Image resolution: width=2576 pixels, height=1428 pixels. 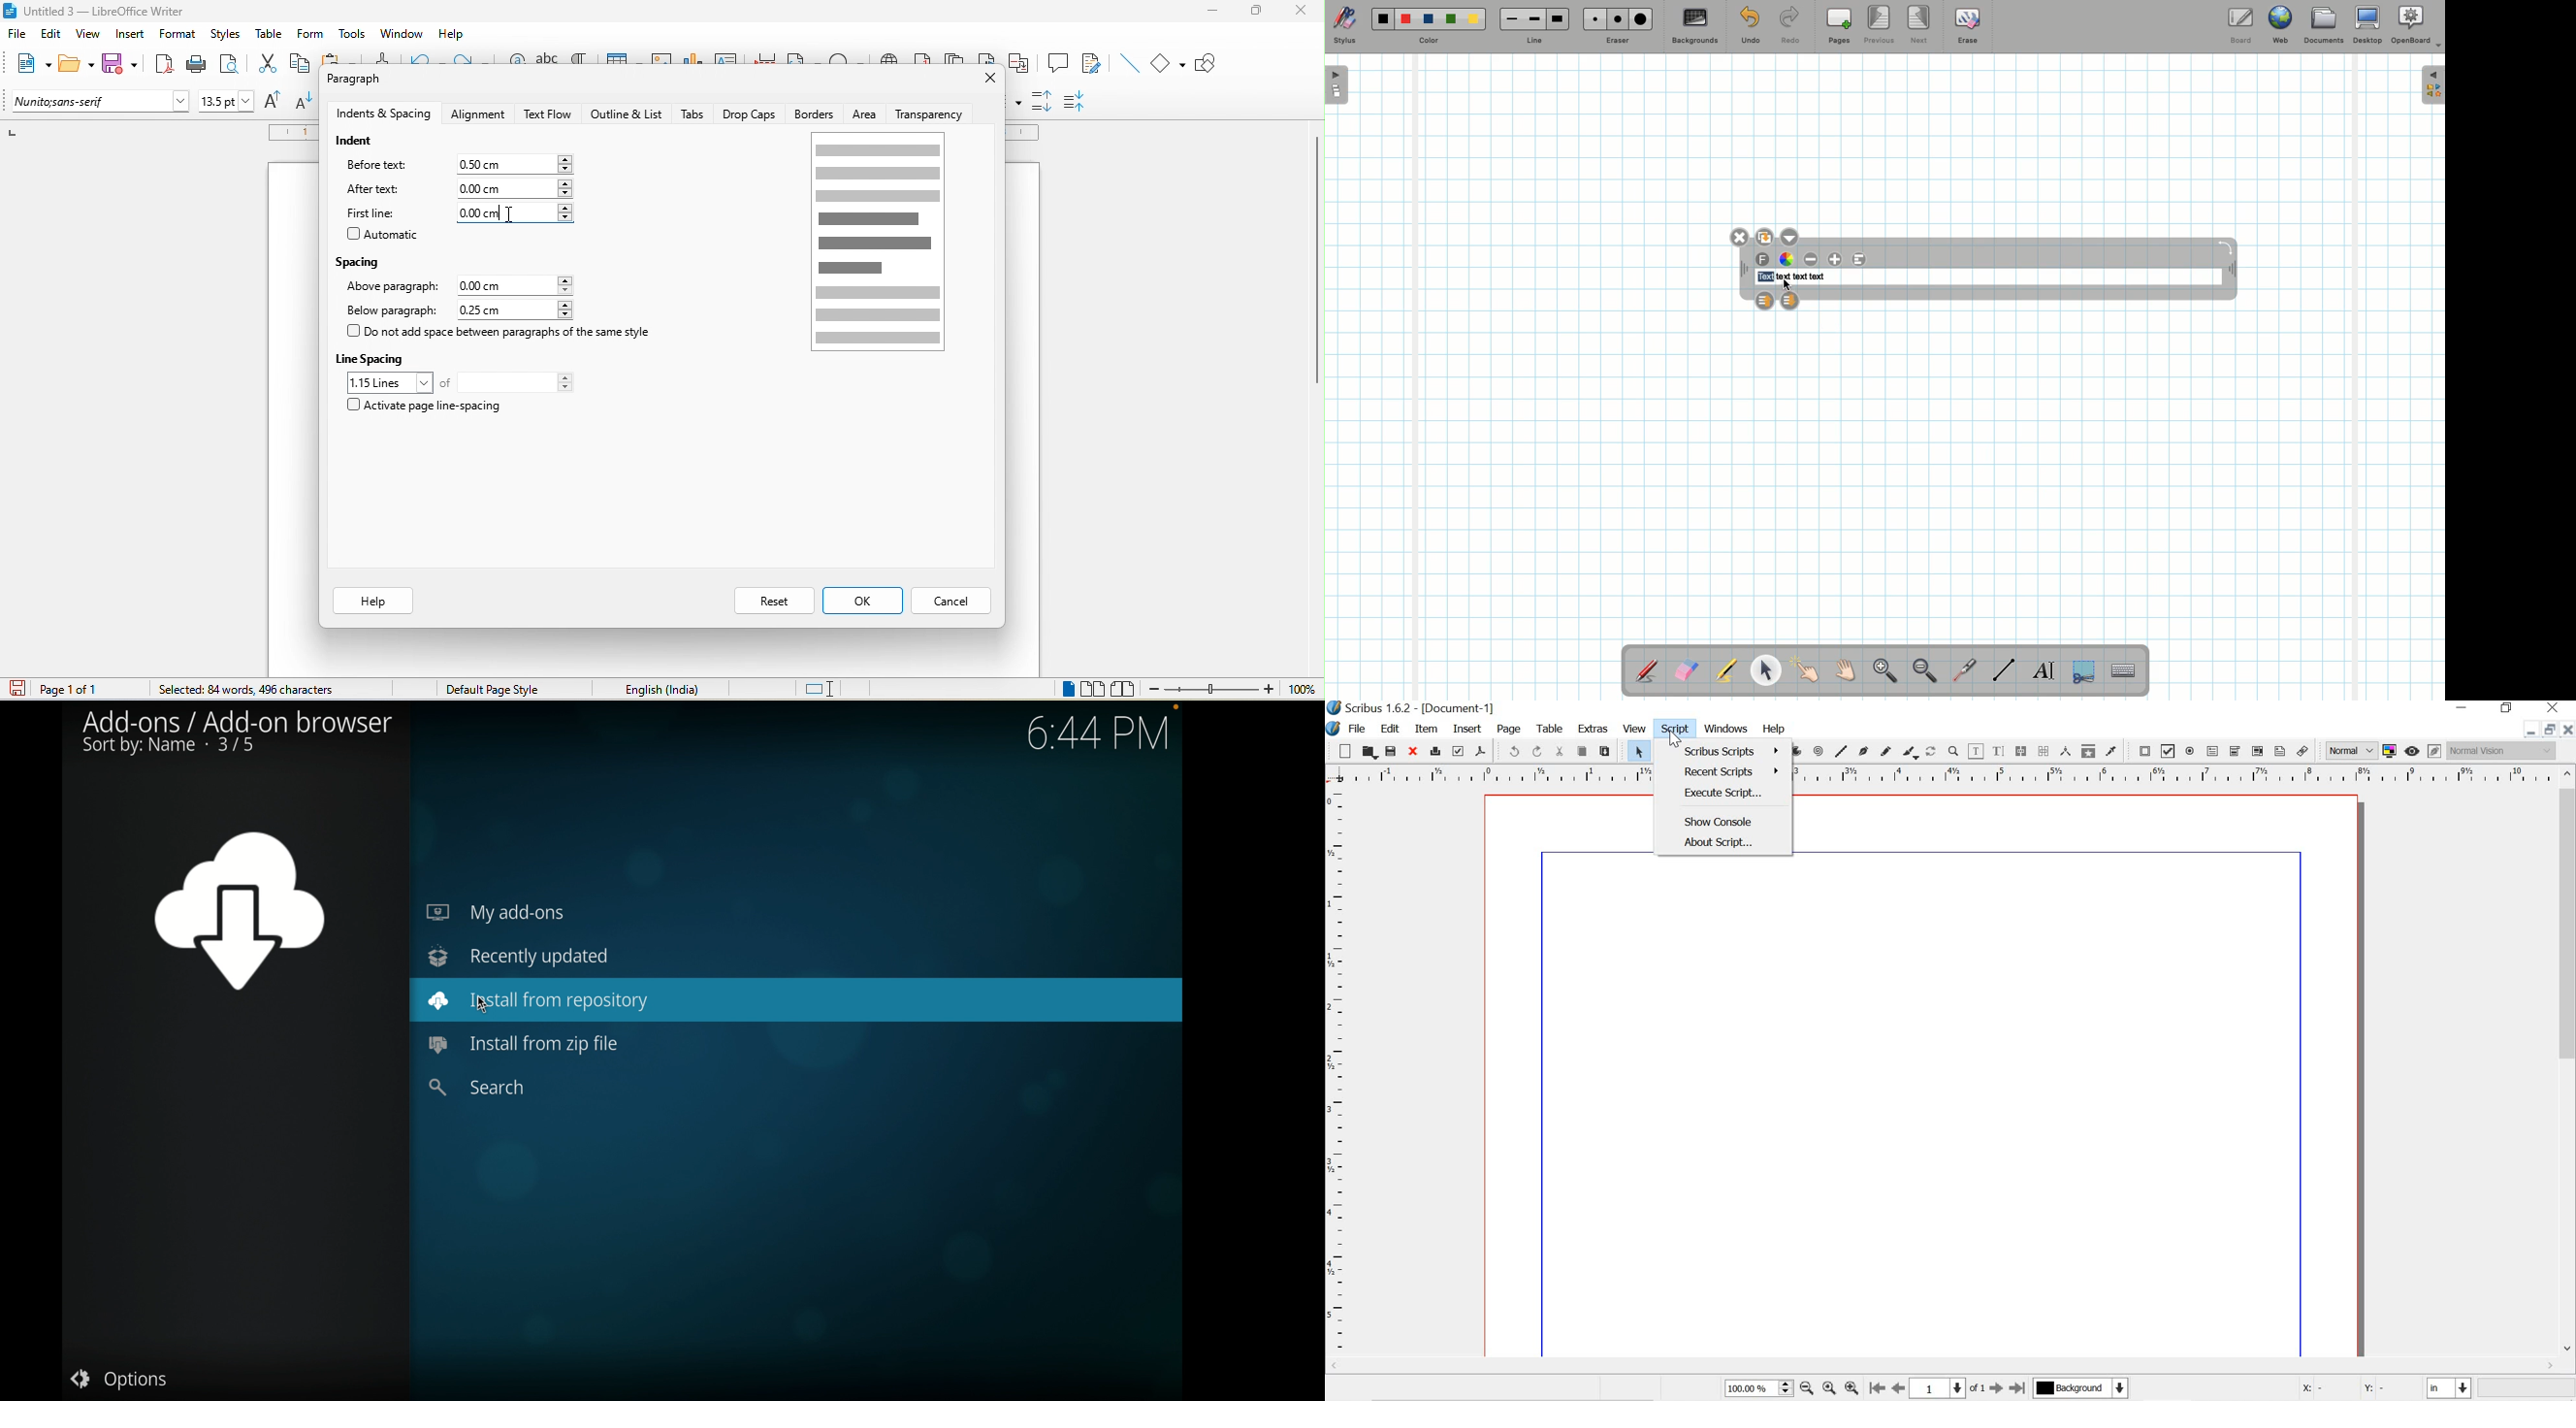 I want to click on first line, so click(x=374, y=212).